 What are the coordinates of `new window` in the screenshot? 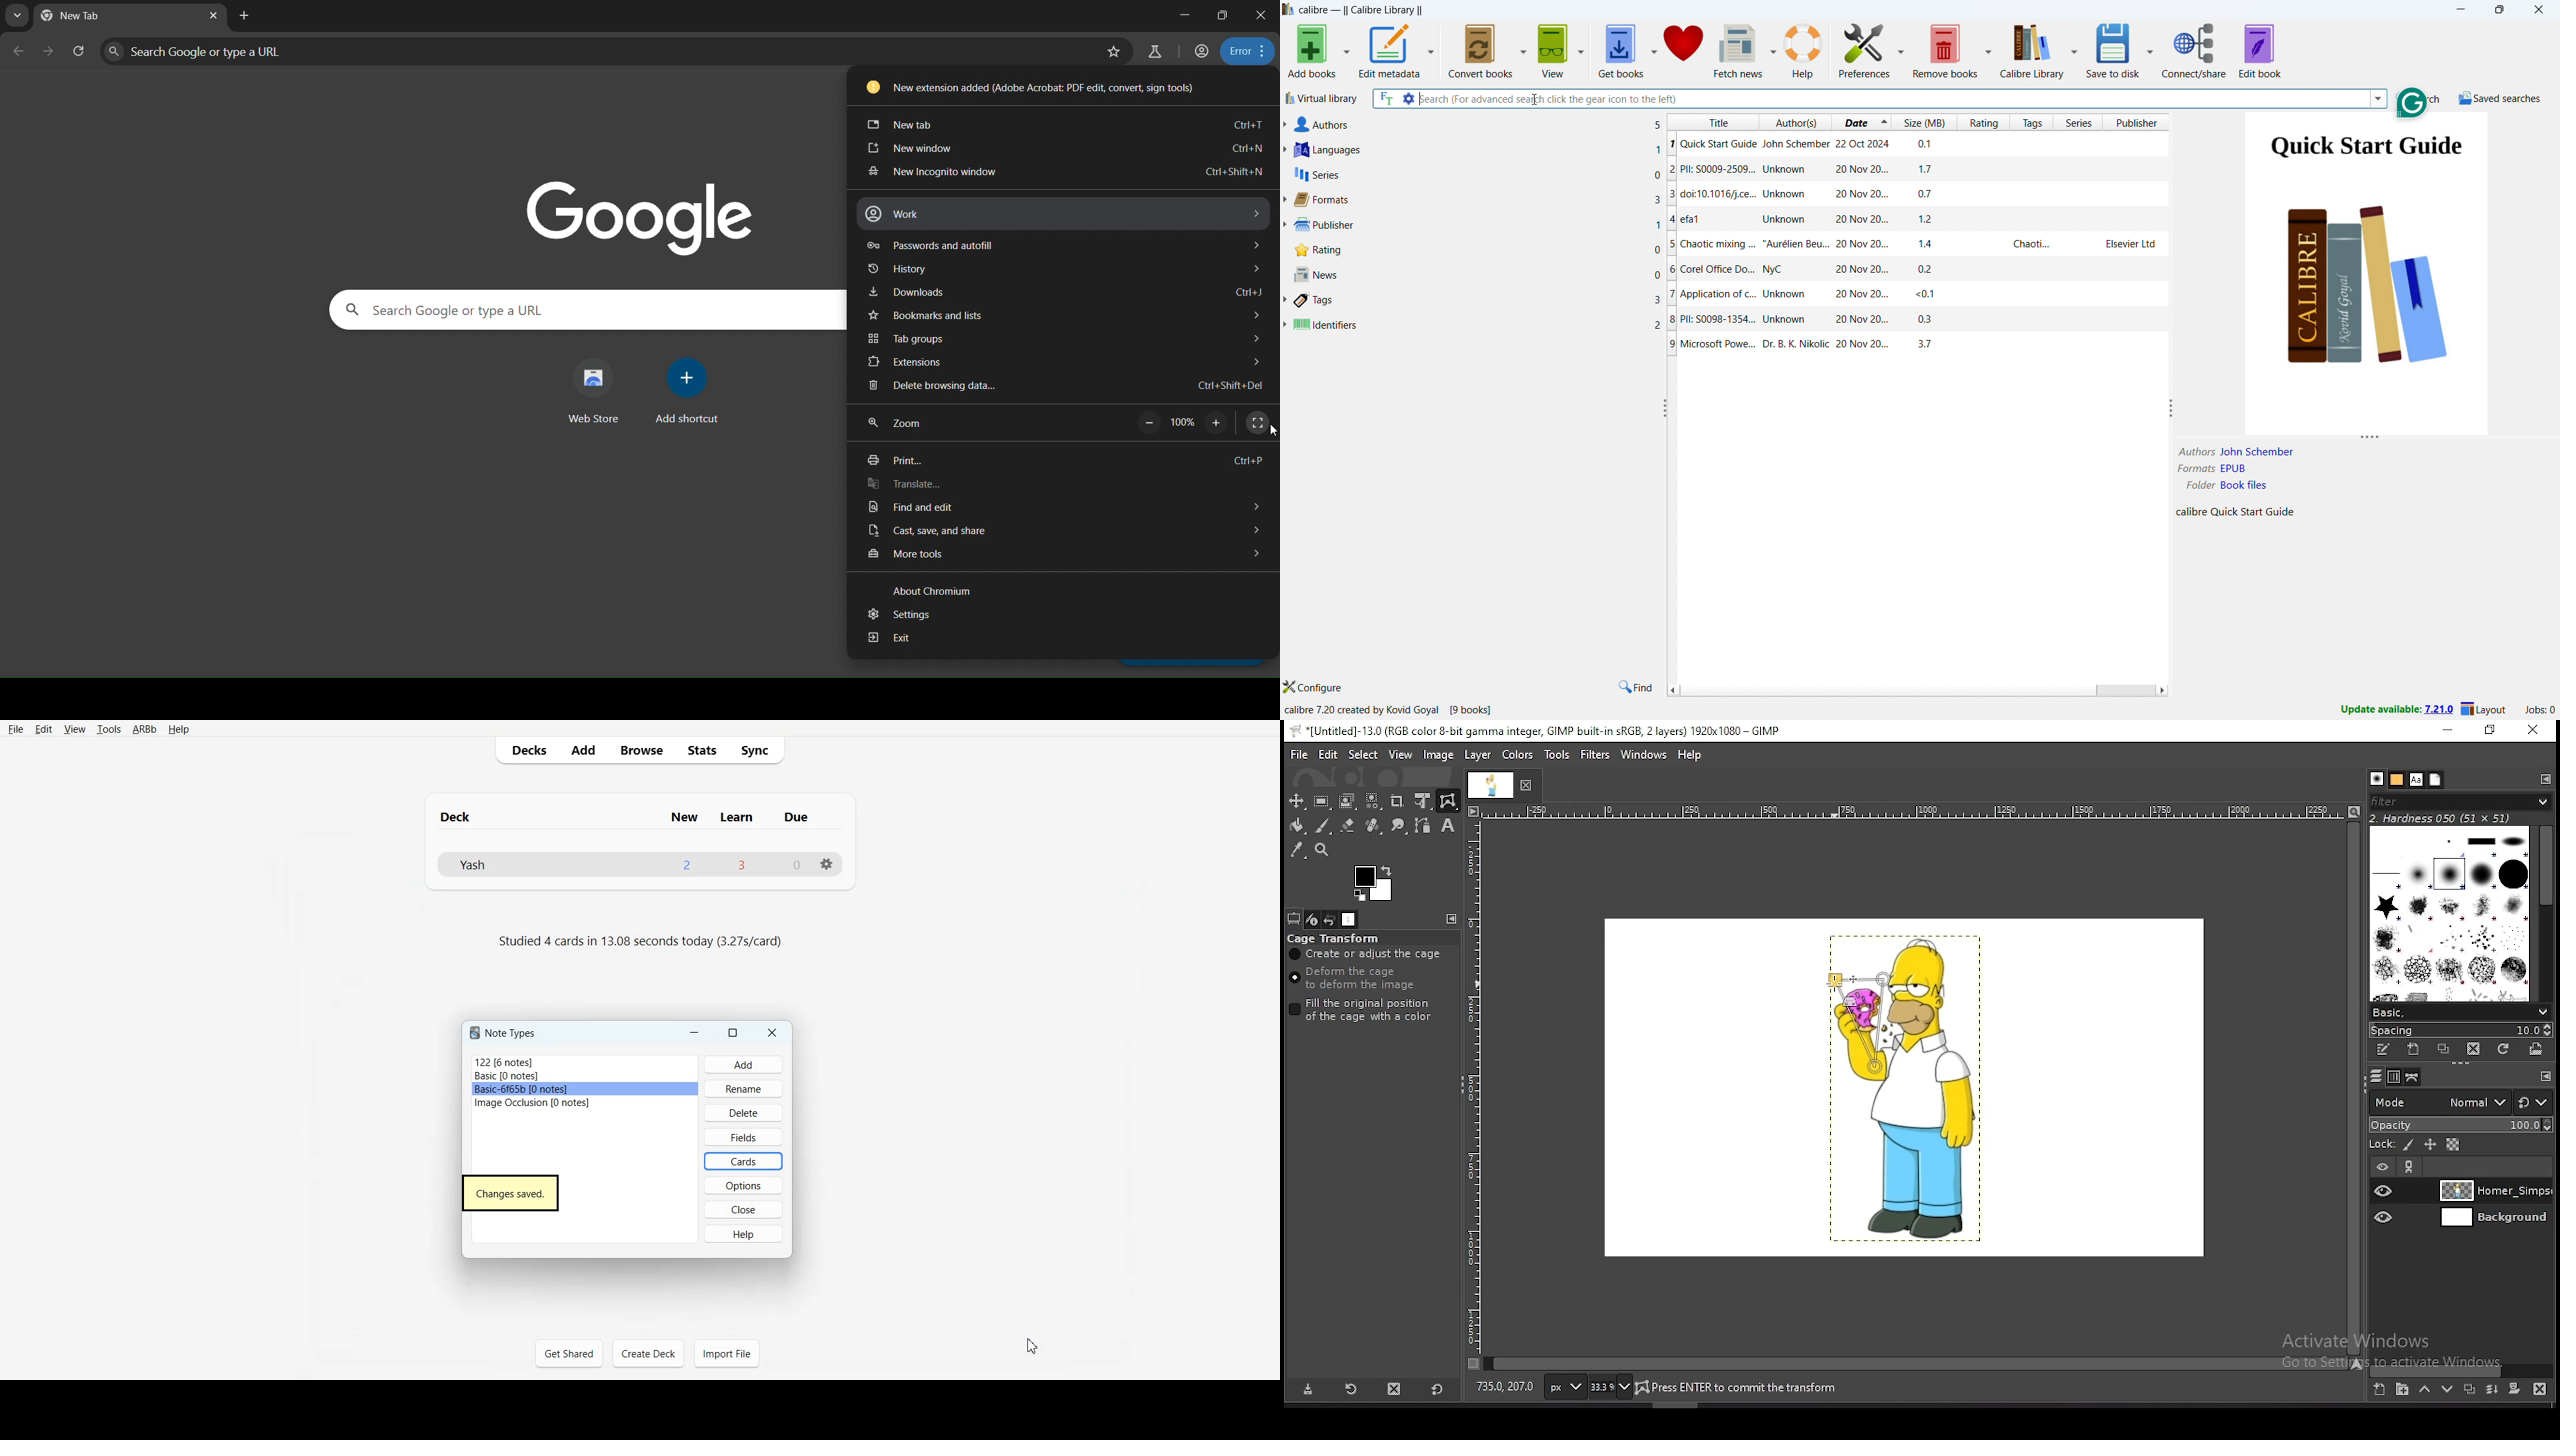 It's located at (1064, 150).